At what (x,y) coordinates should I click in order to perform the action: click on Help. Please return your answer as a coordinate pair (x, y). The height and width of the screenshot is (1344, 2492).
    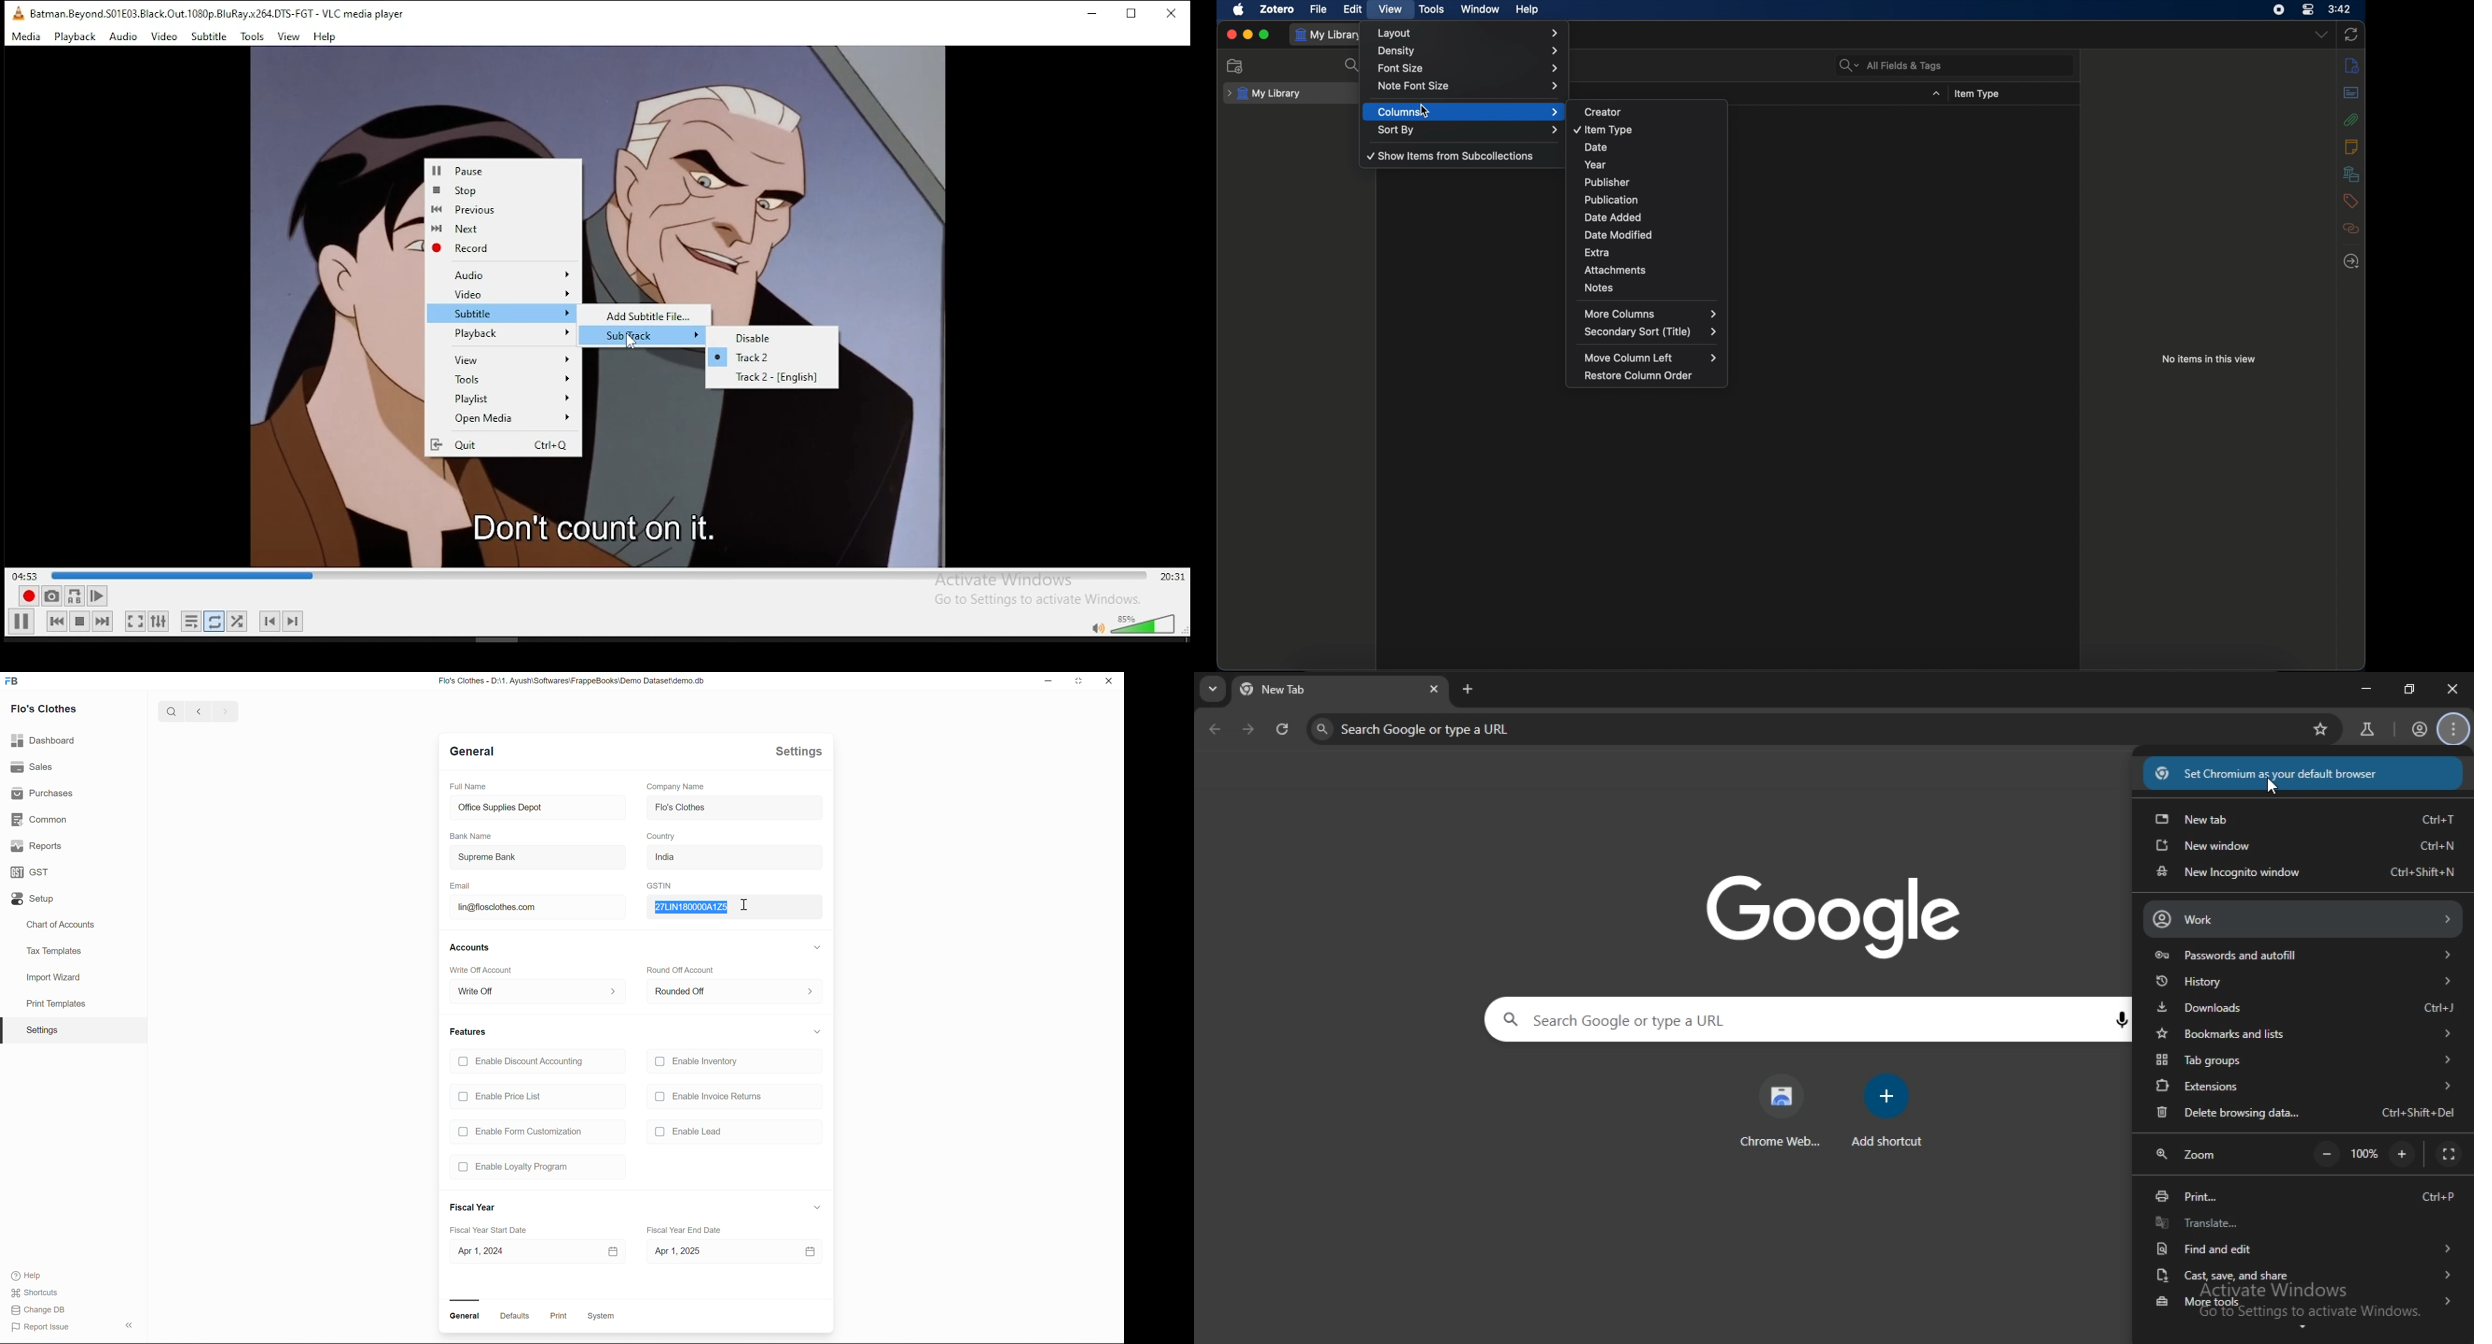
    Looking at the image, I should click on (30, 1275).